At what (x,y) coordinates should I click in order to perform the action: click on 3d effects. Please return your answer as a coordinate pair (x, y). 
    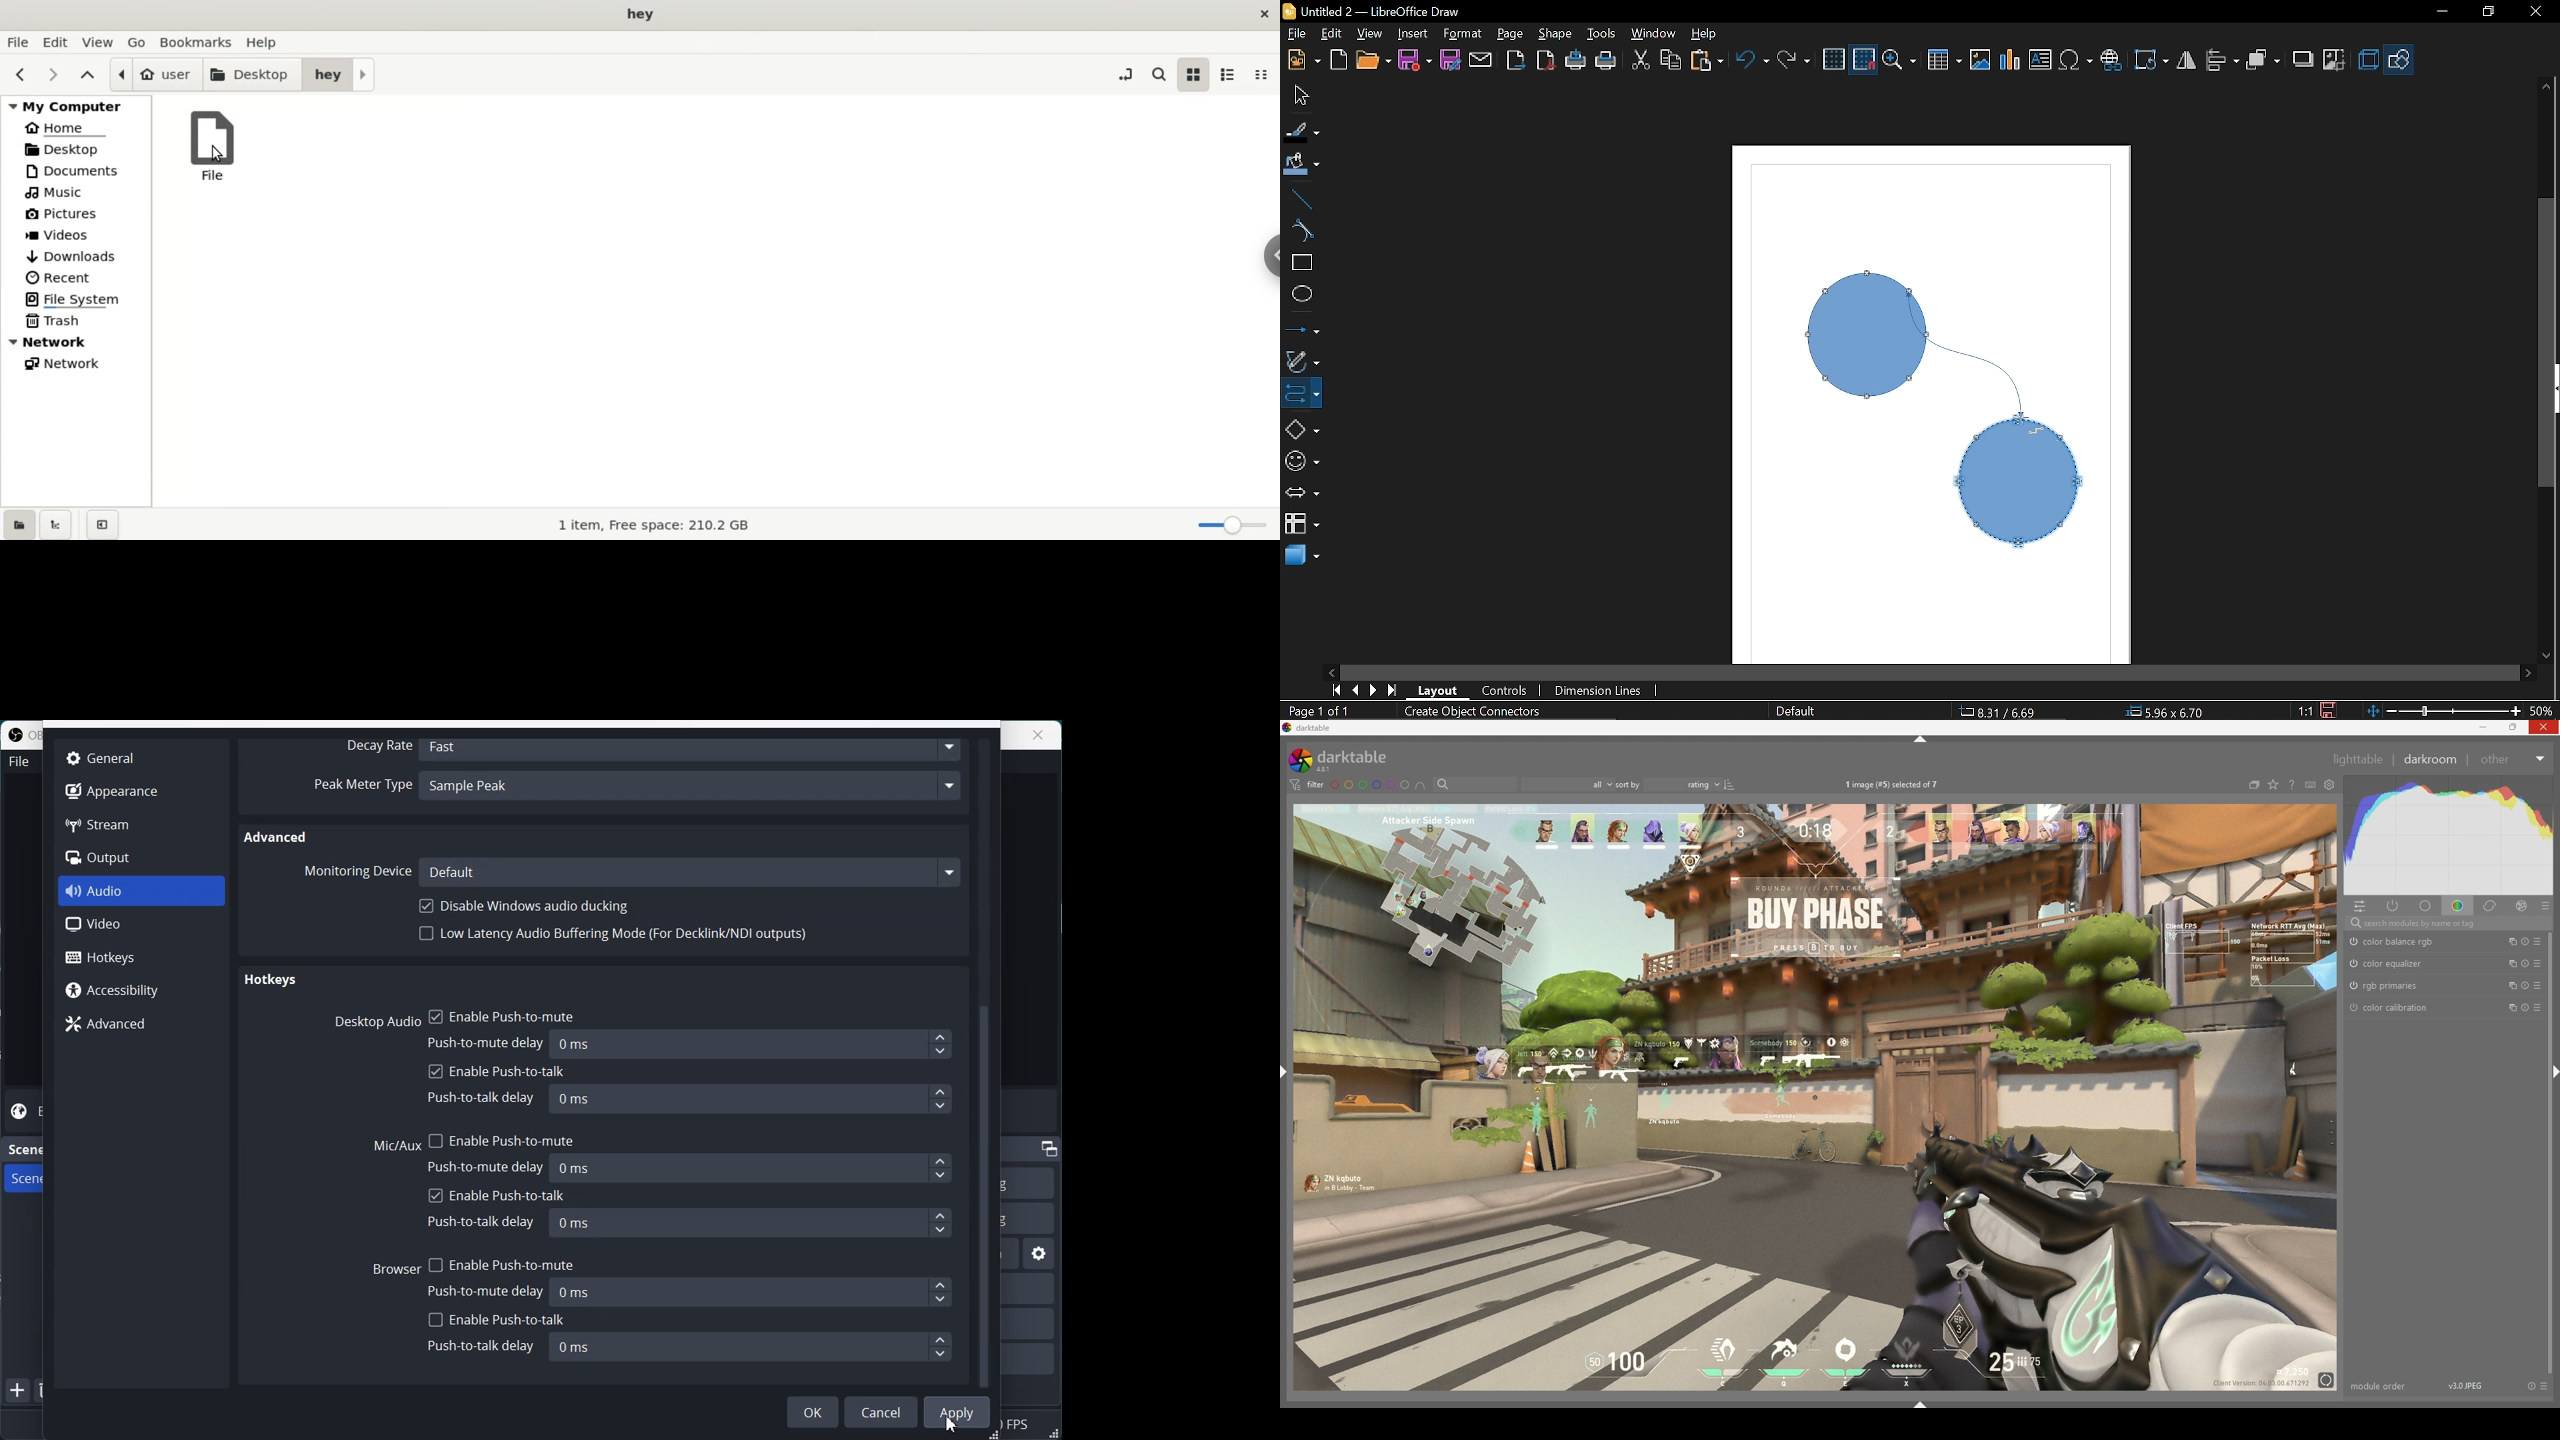
    Looking at the image, I should click on (2370, 60).